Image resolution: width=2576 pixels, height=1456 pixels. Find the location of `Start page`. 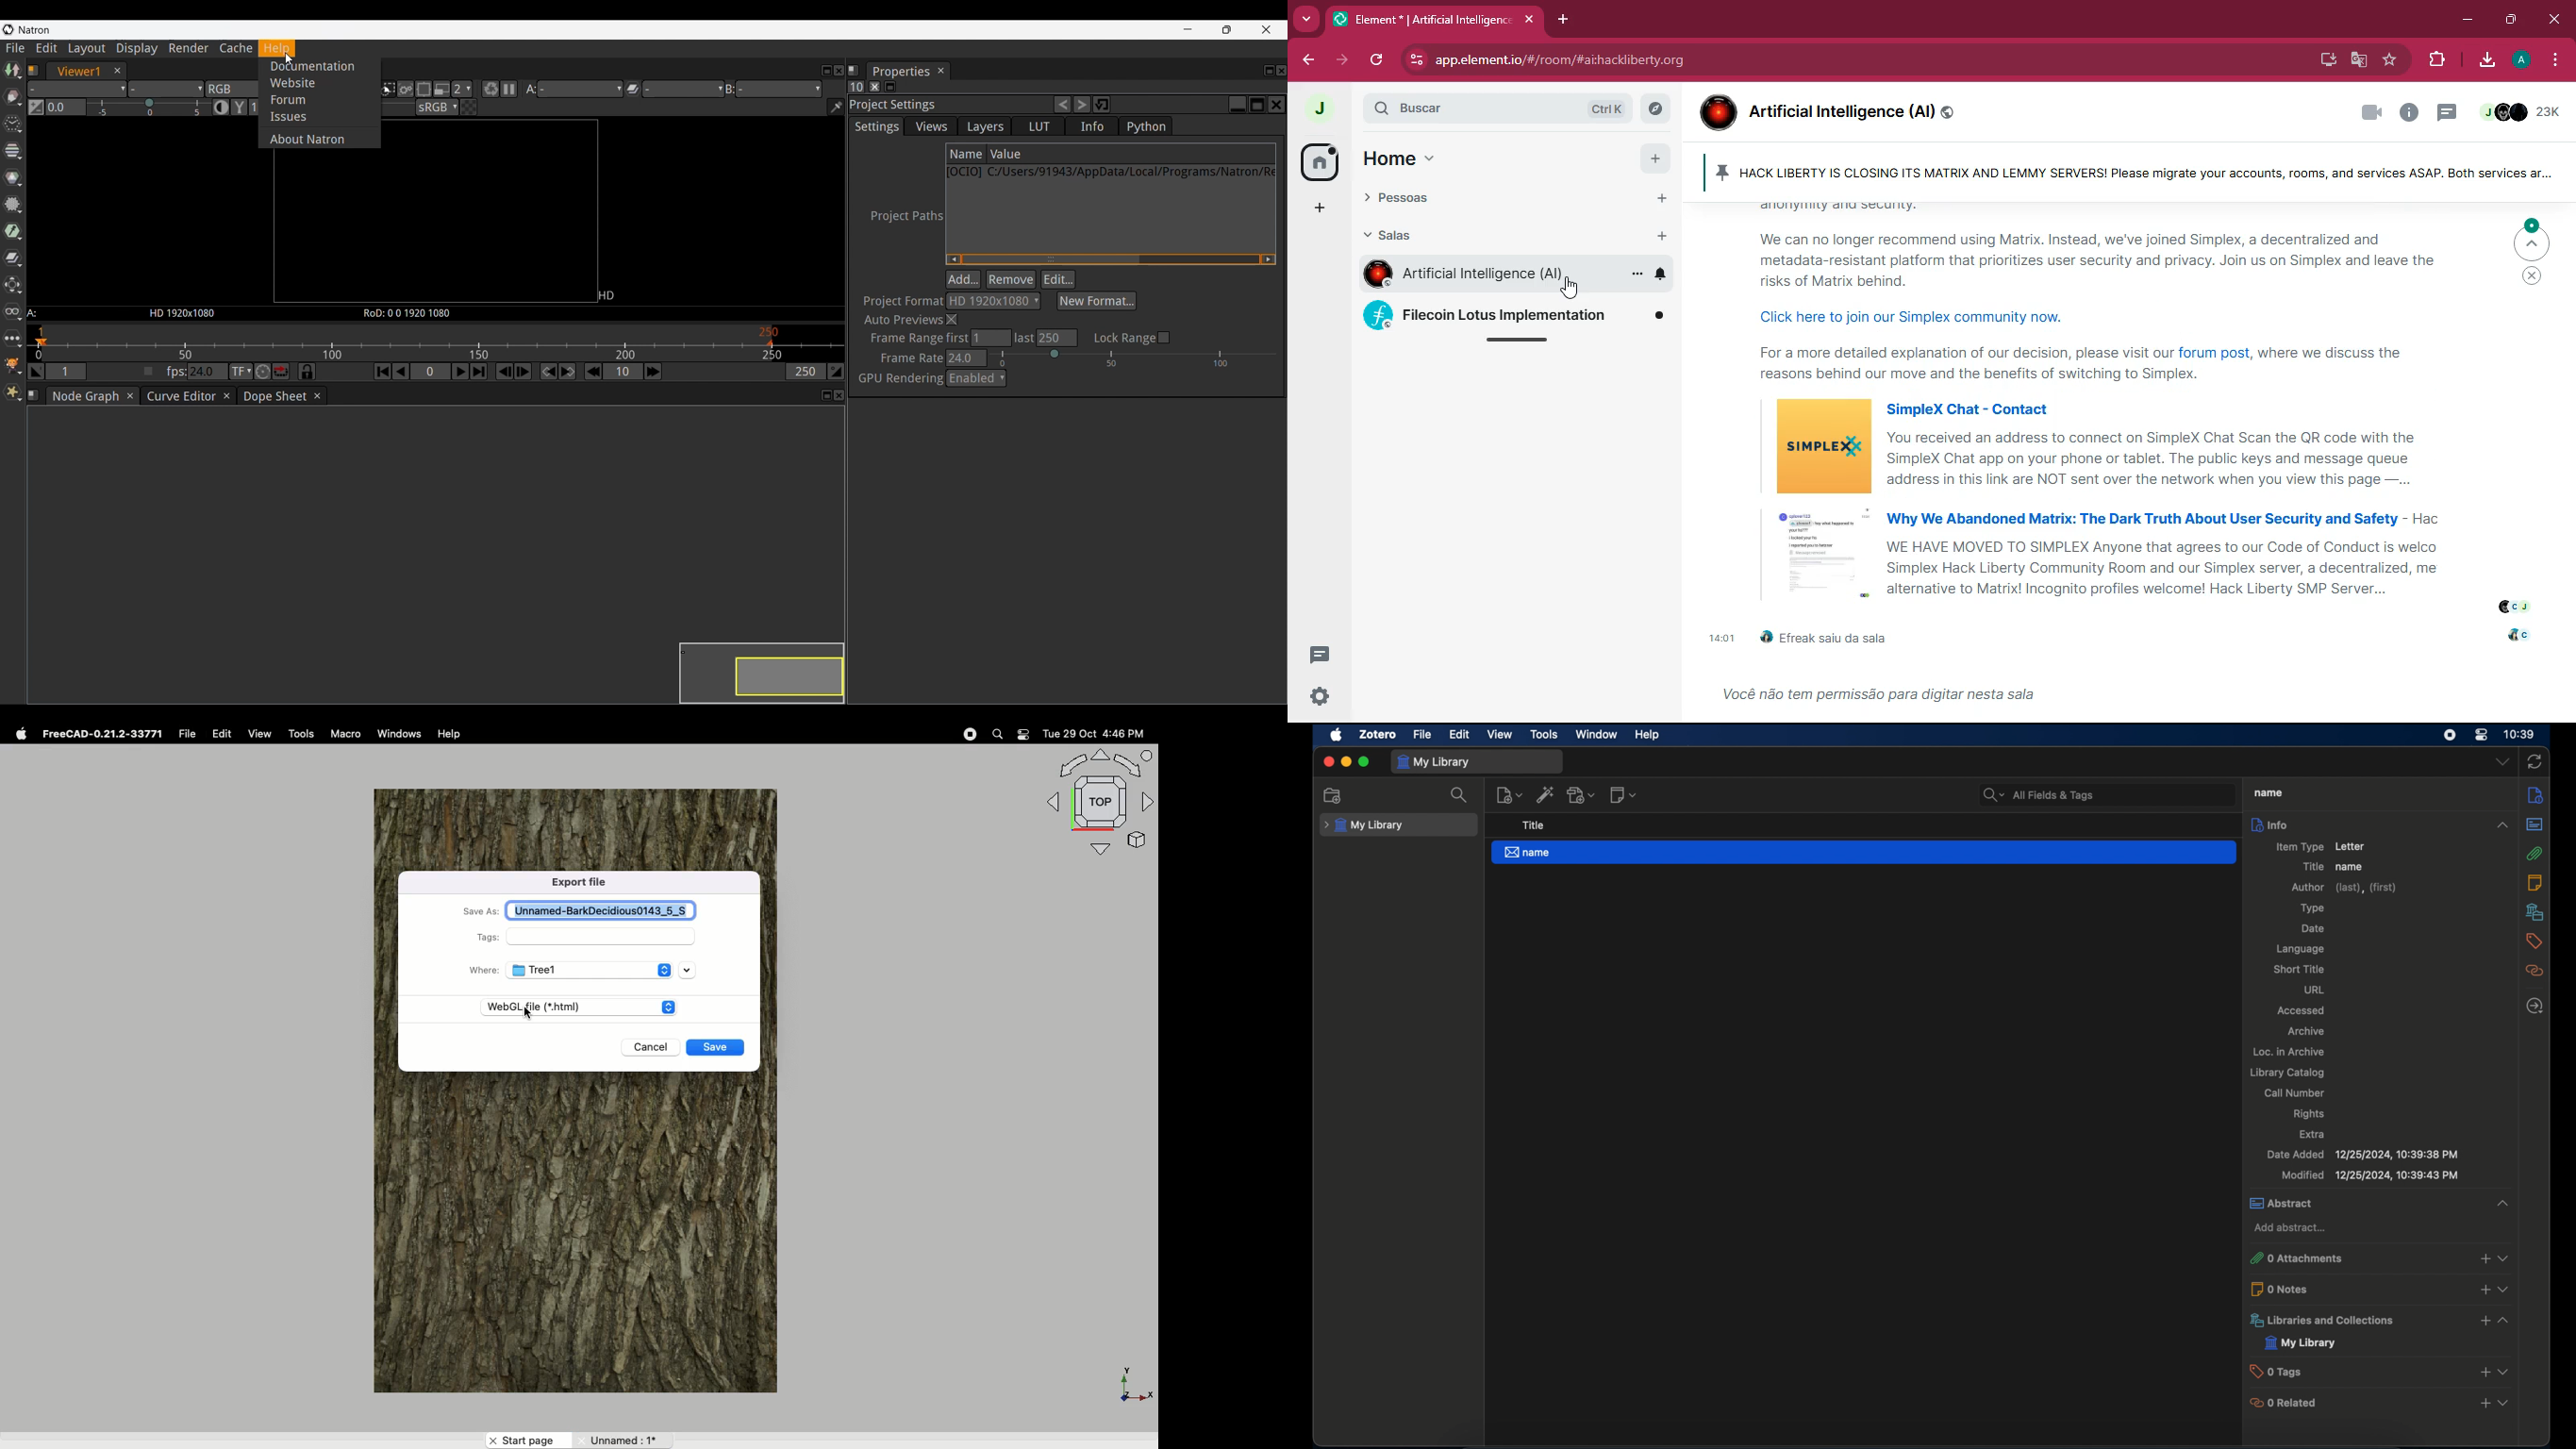

Start page is located at coordinates (528, 1440).